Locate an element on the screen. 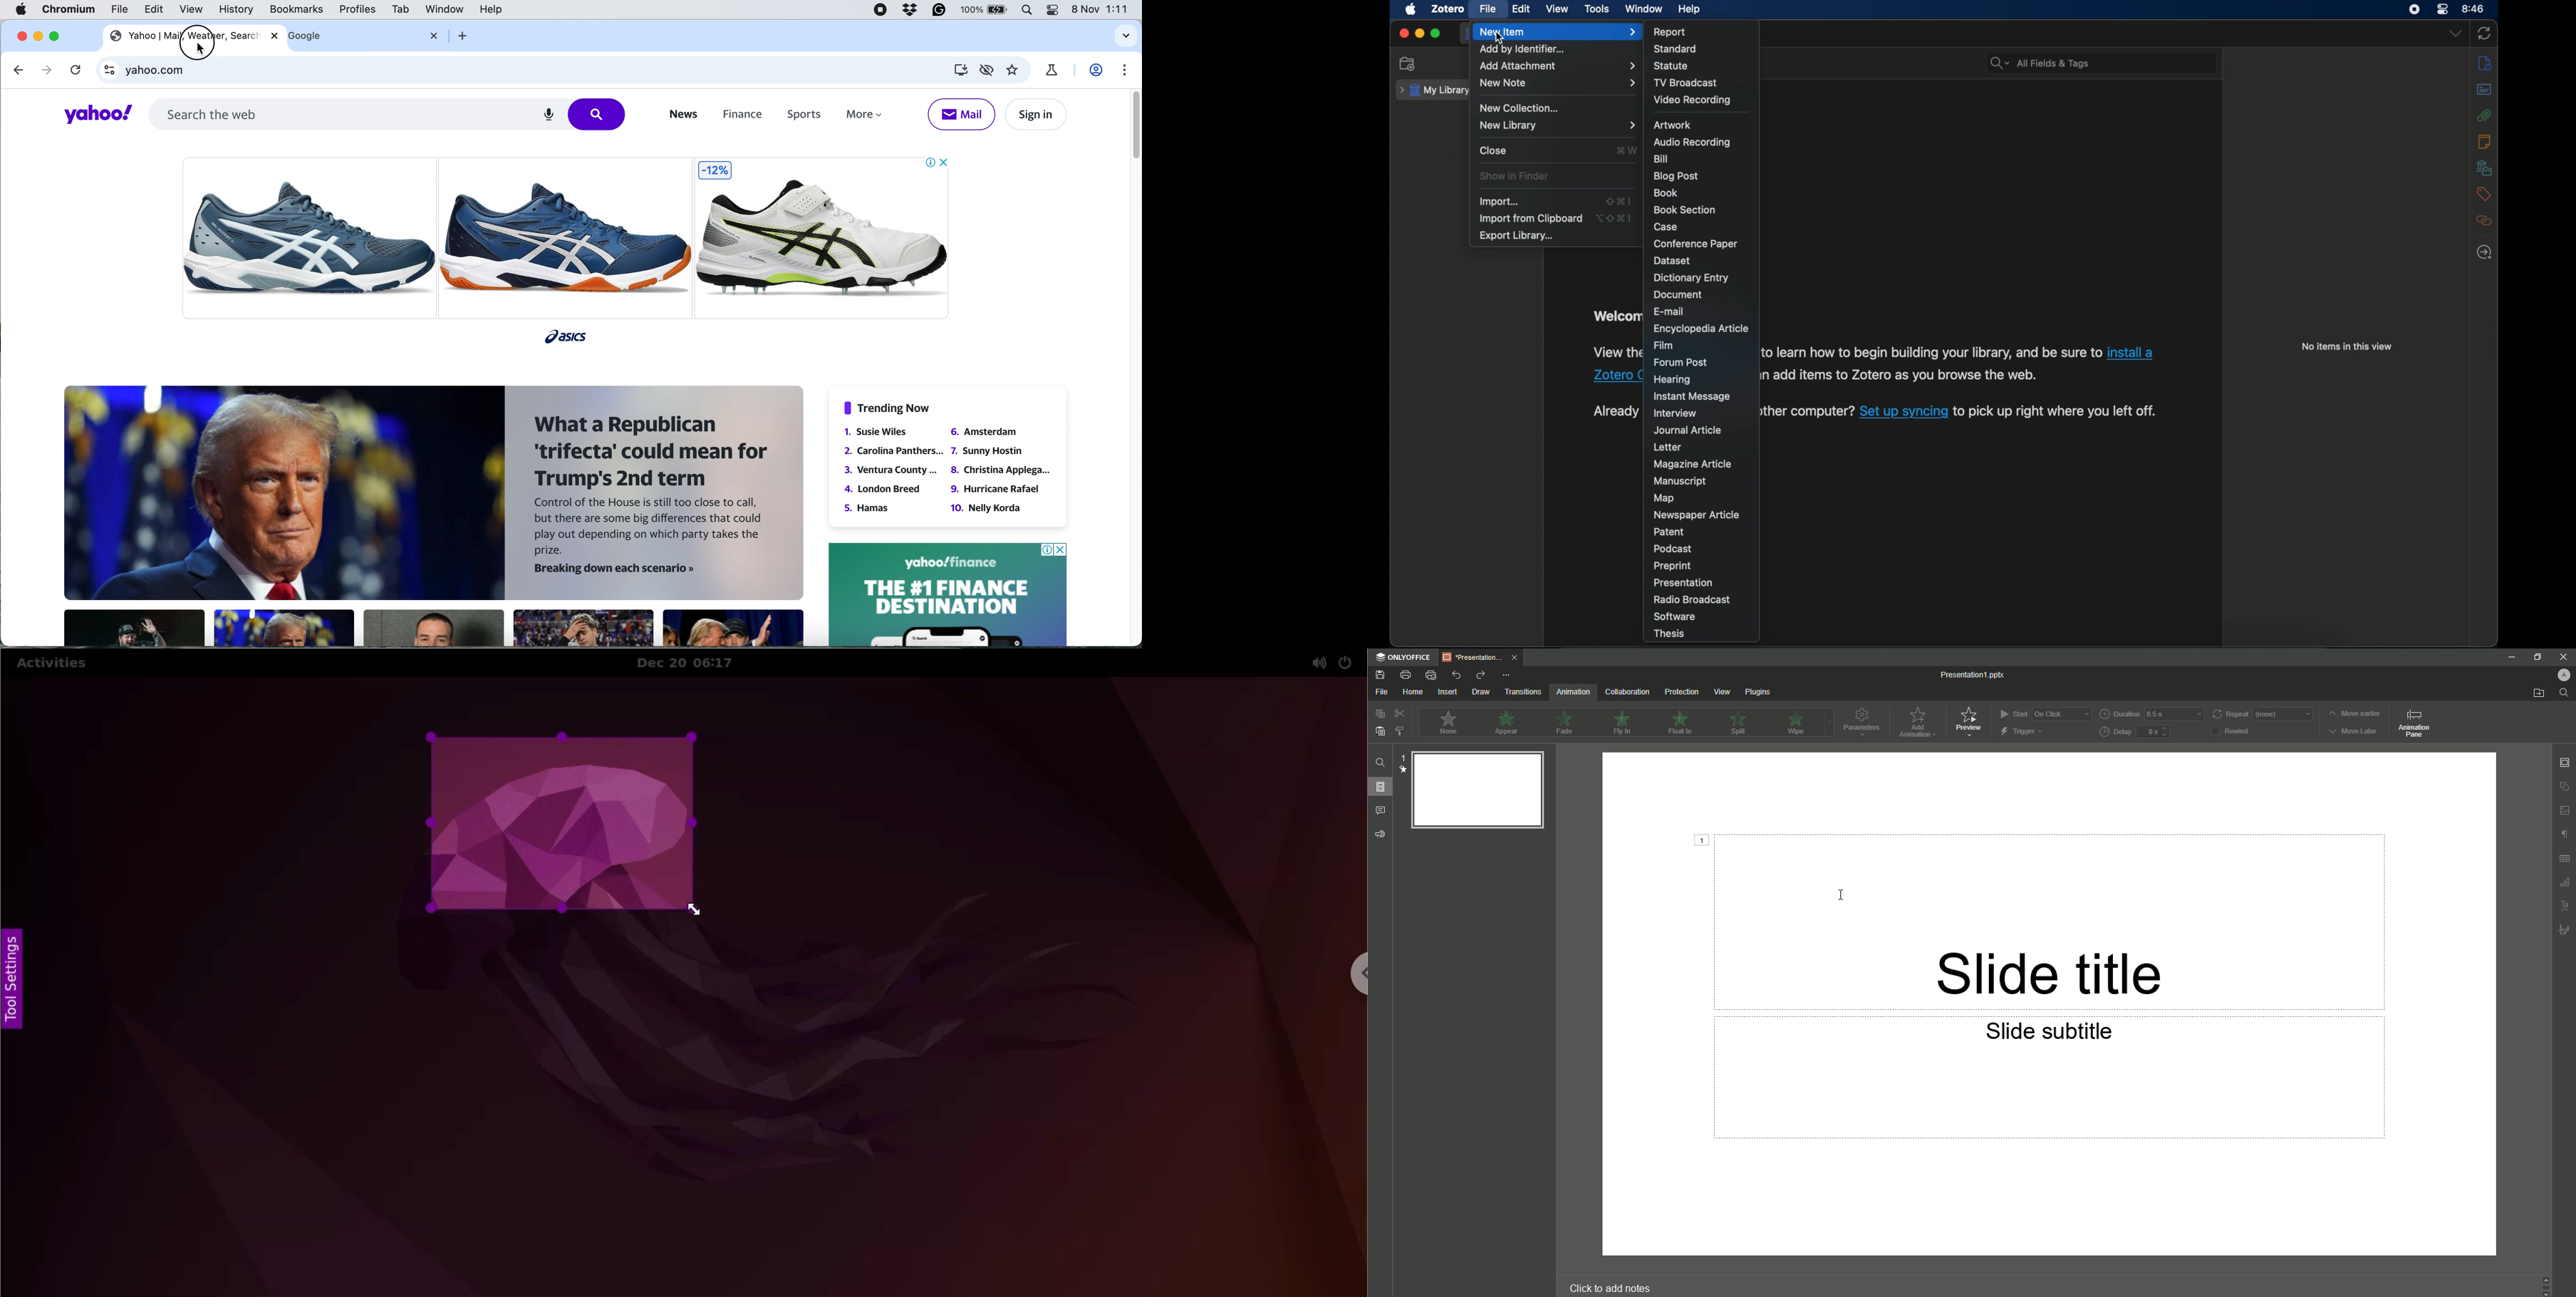  Slide title is located at coordinates (2049, 958).